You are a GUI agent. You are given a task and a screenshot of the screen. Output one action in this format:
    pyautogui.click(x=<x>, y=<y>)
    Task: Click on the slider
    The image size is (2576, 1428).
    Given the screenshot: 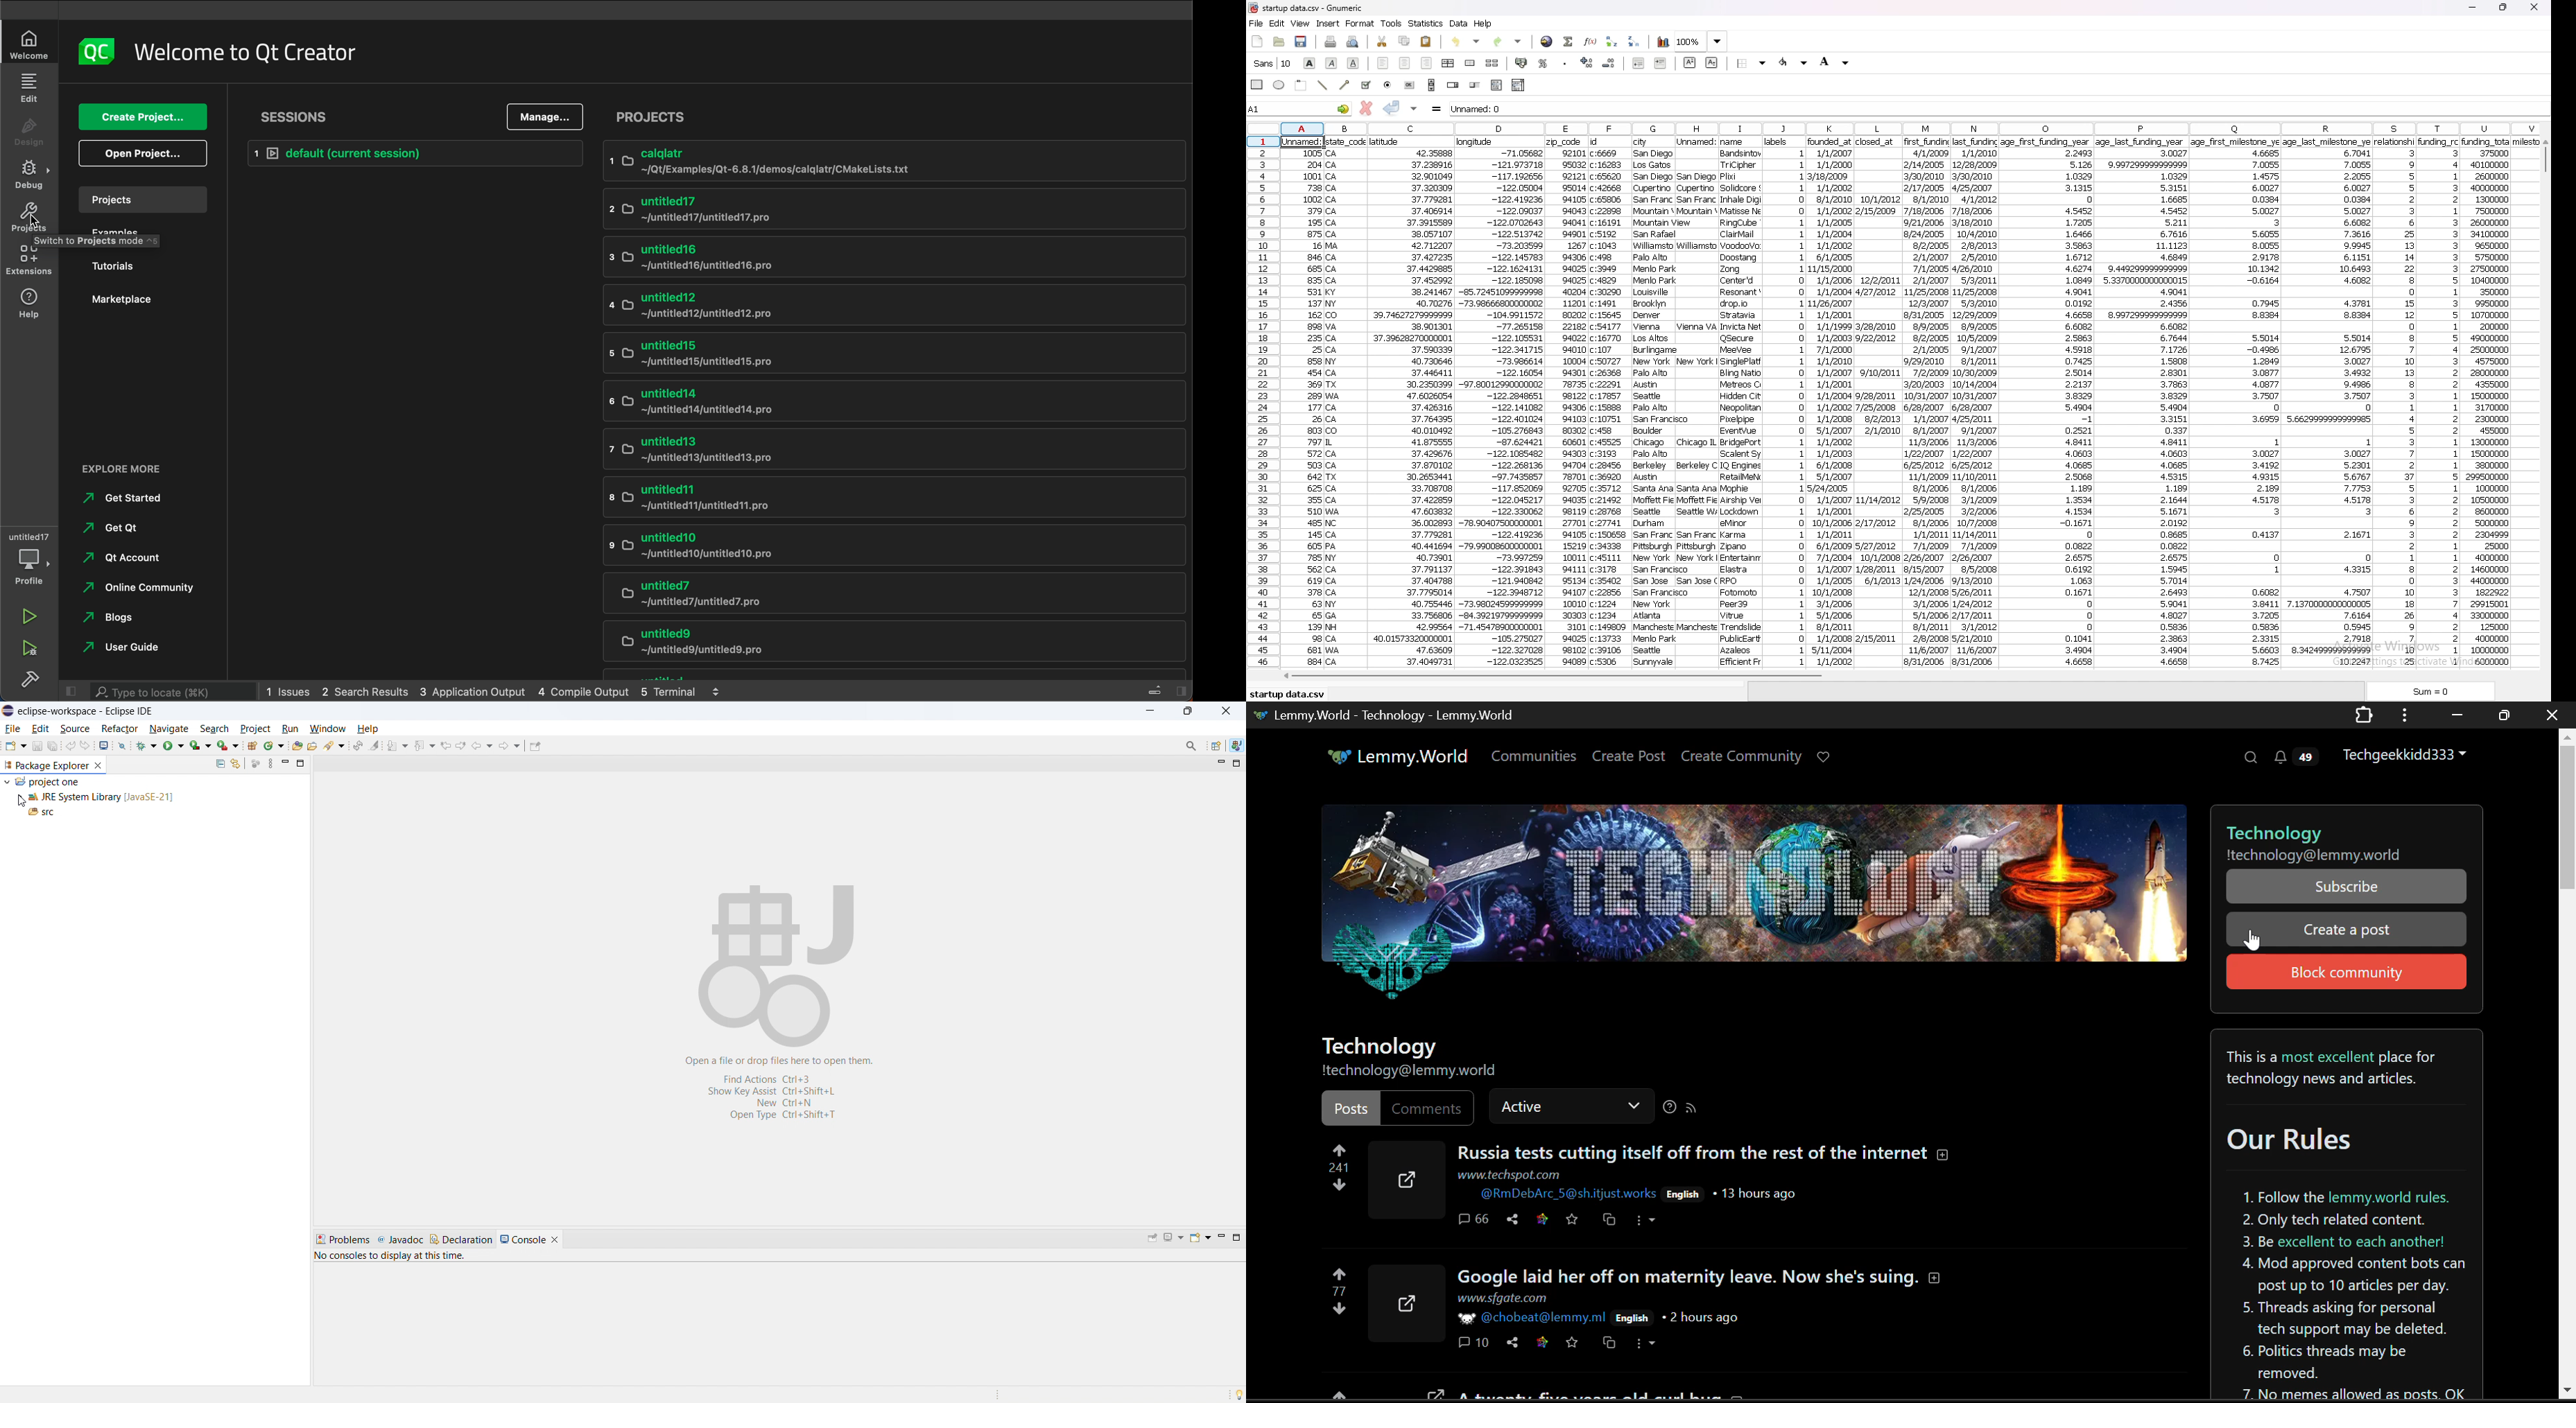 What is the action you would take?
    pyautogui.click(x=1475, y=85)
    